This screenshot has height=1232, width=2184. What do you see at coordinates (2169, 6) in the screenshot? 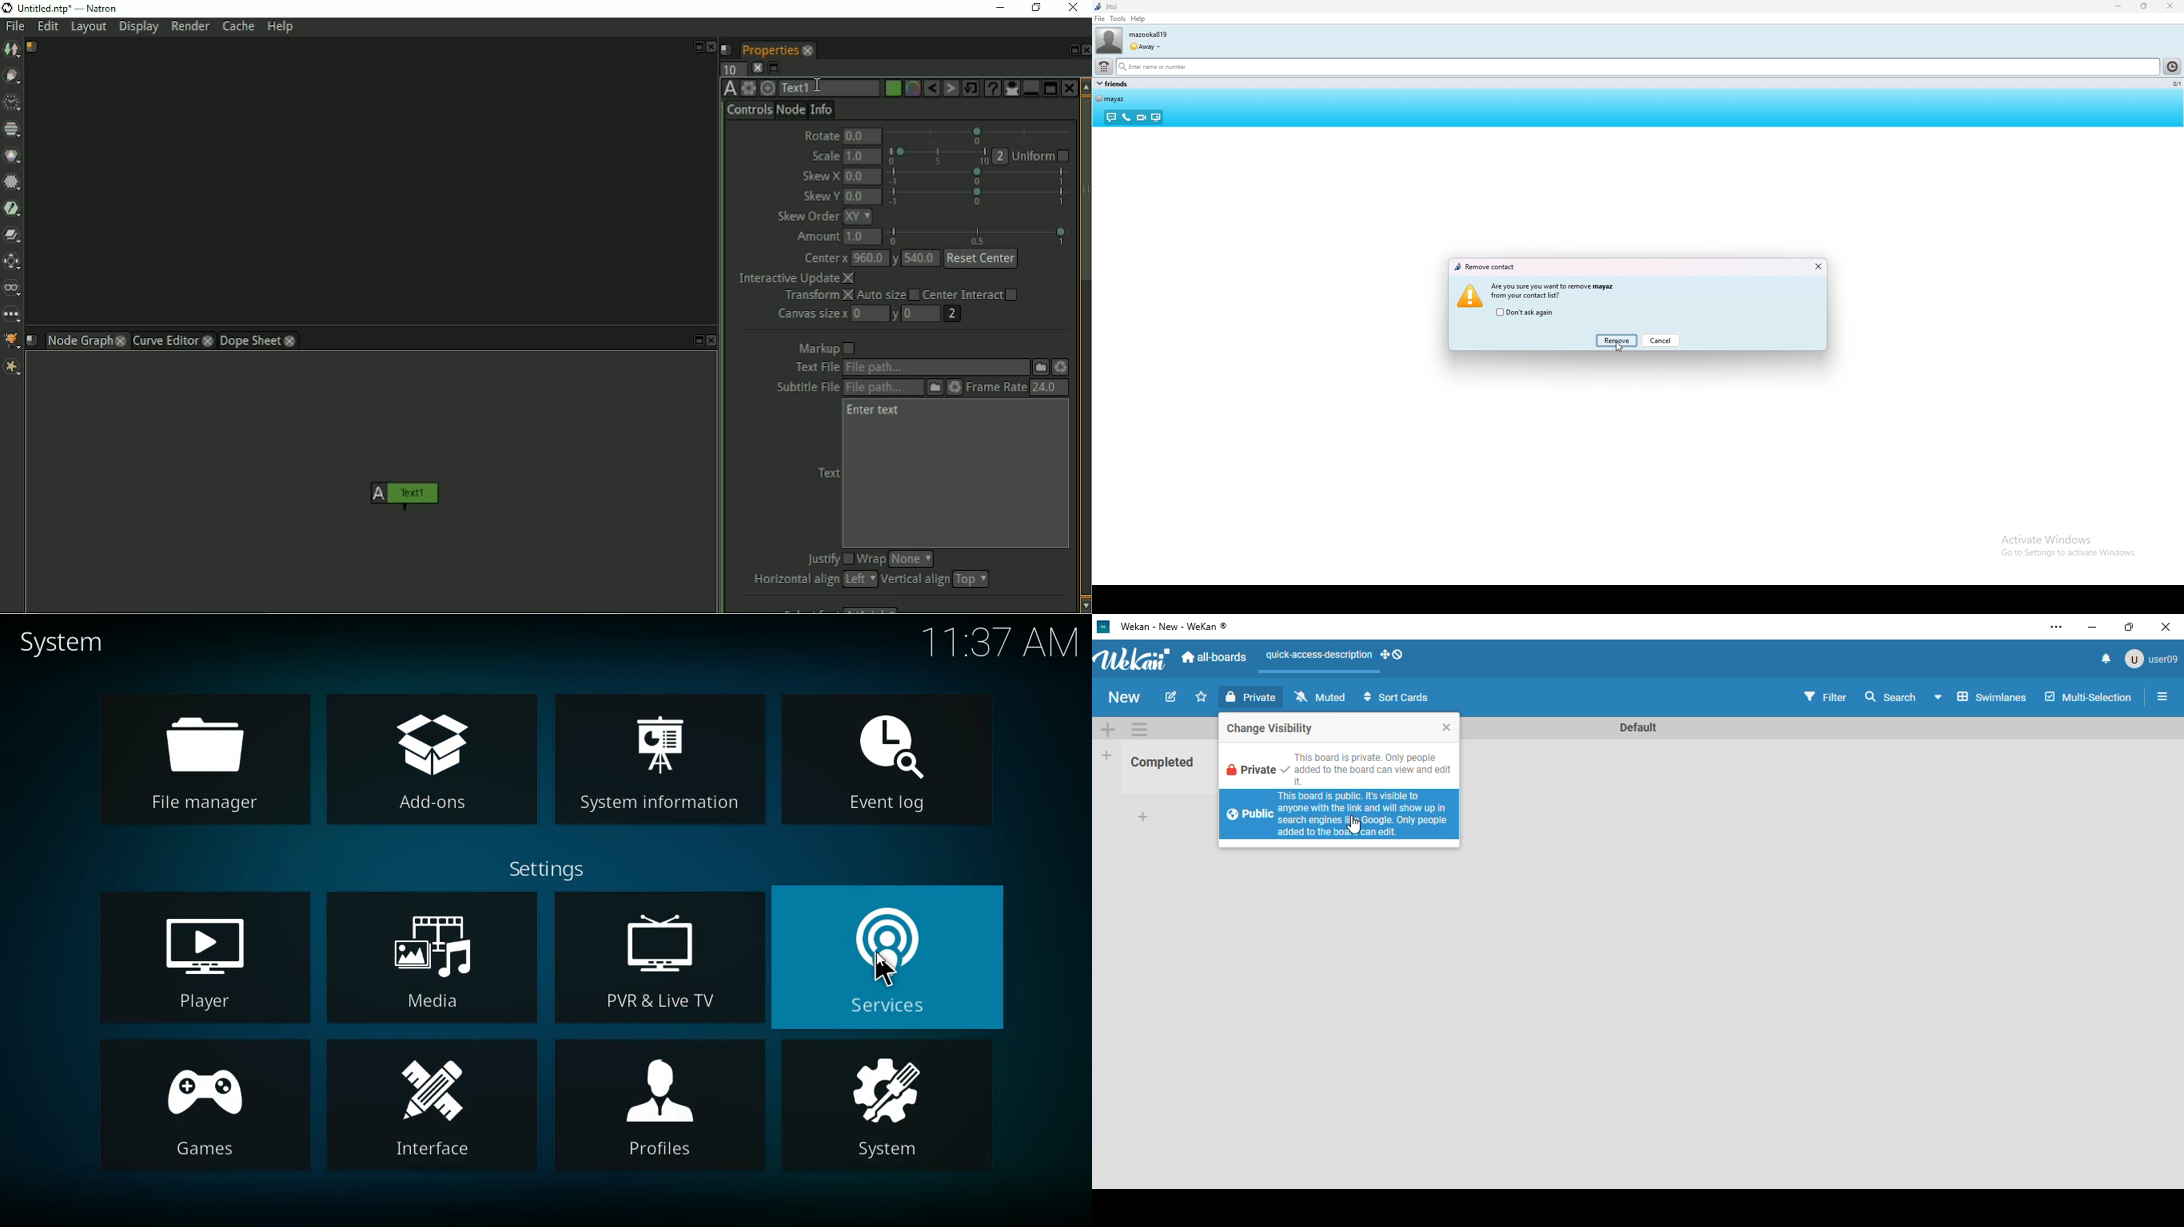
I see `close` at bounding box center [2169, 6].